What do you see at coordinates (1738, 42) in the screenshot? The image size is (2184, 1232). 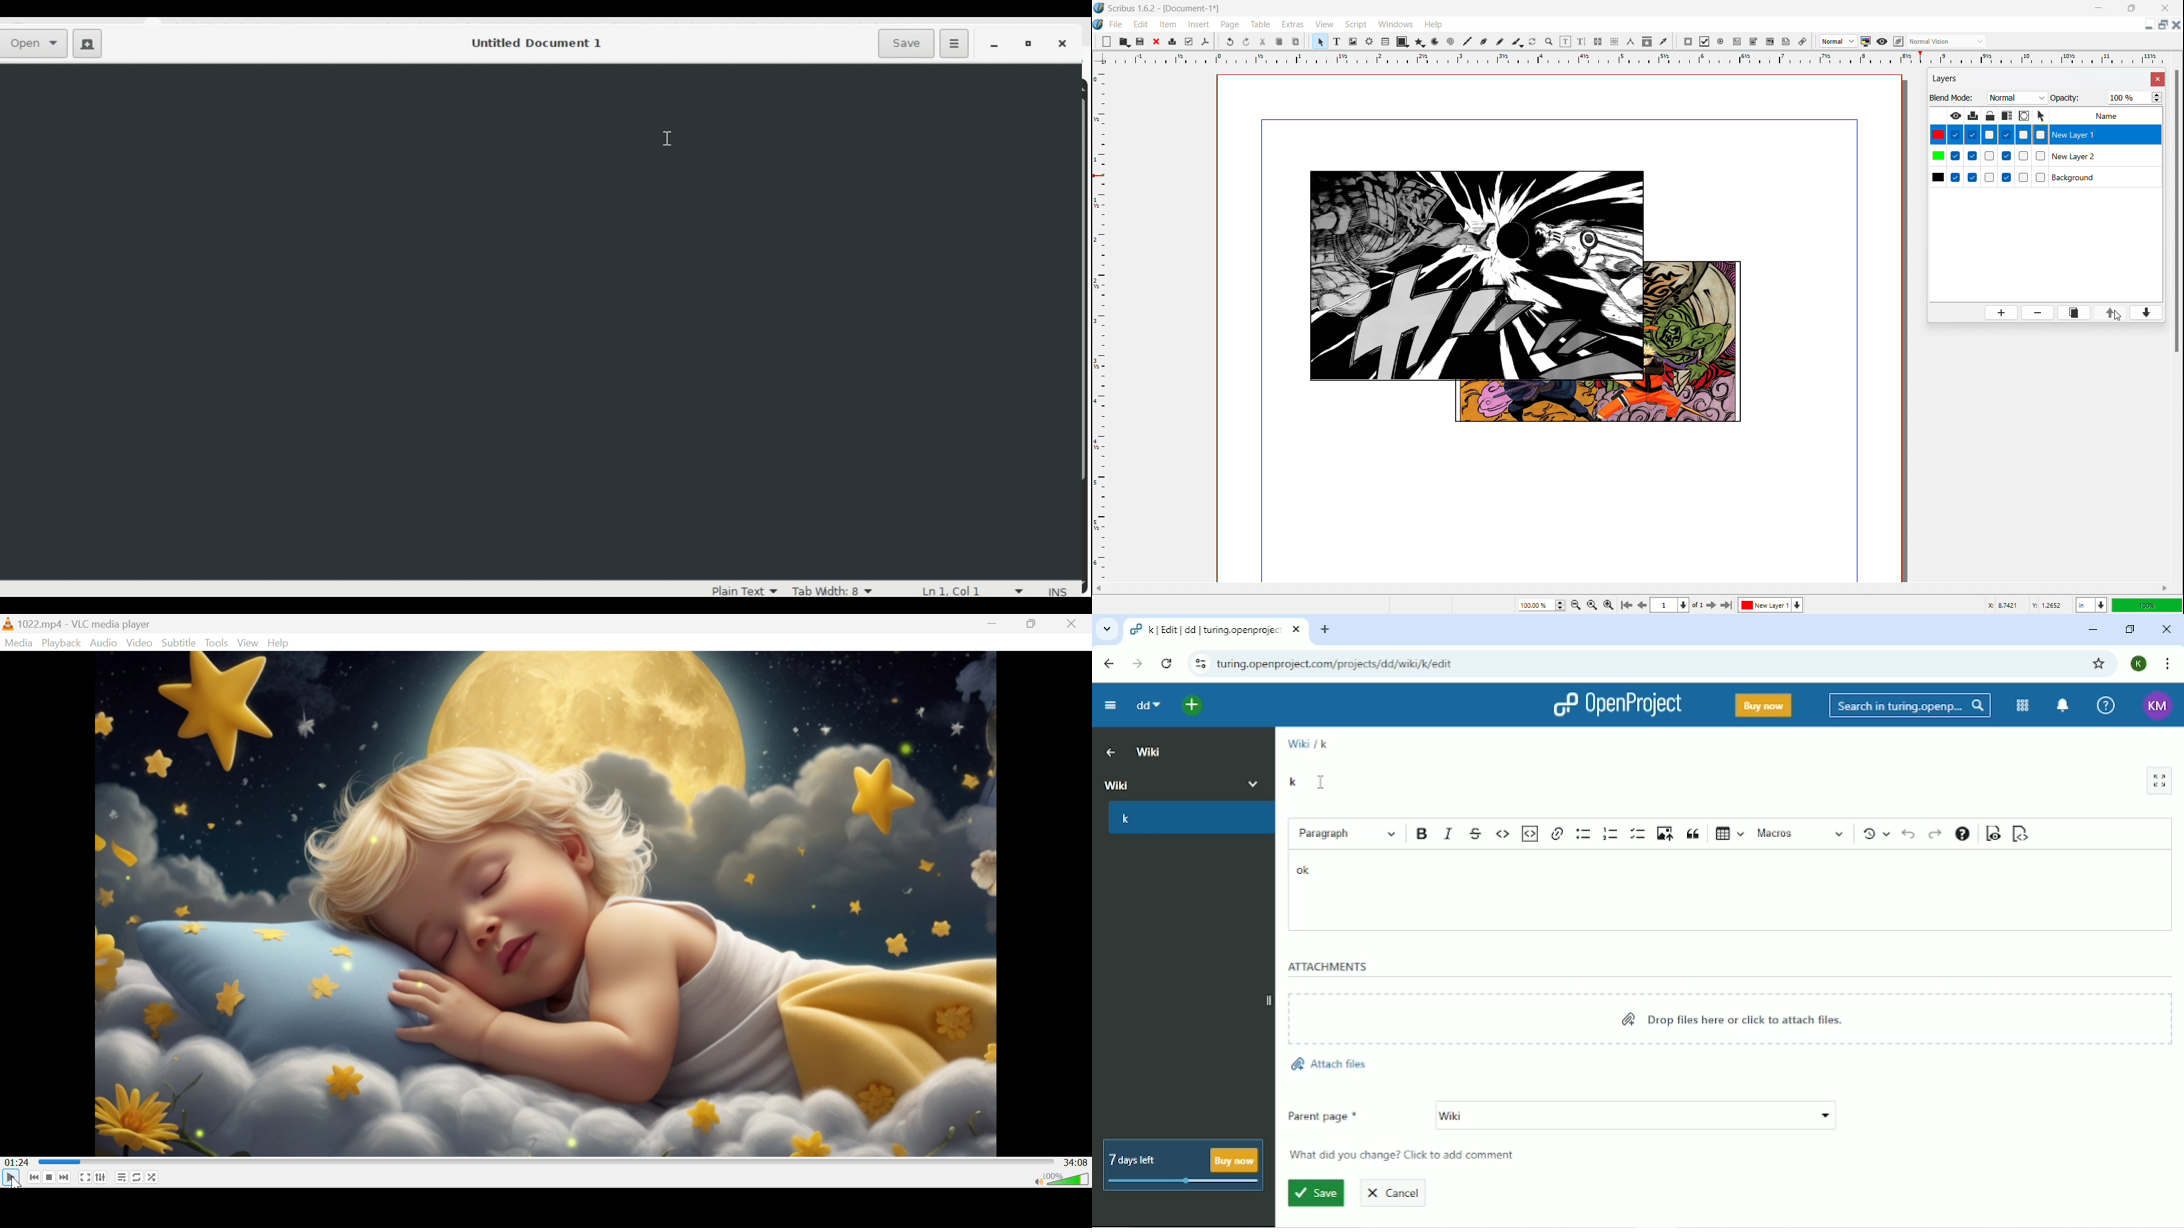 I see `pdf text field` at bounding box center [1738, 42].